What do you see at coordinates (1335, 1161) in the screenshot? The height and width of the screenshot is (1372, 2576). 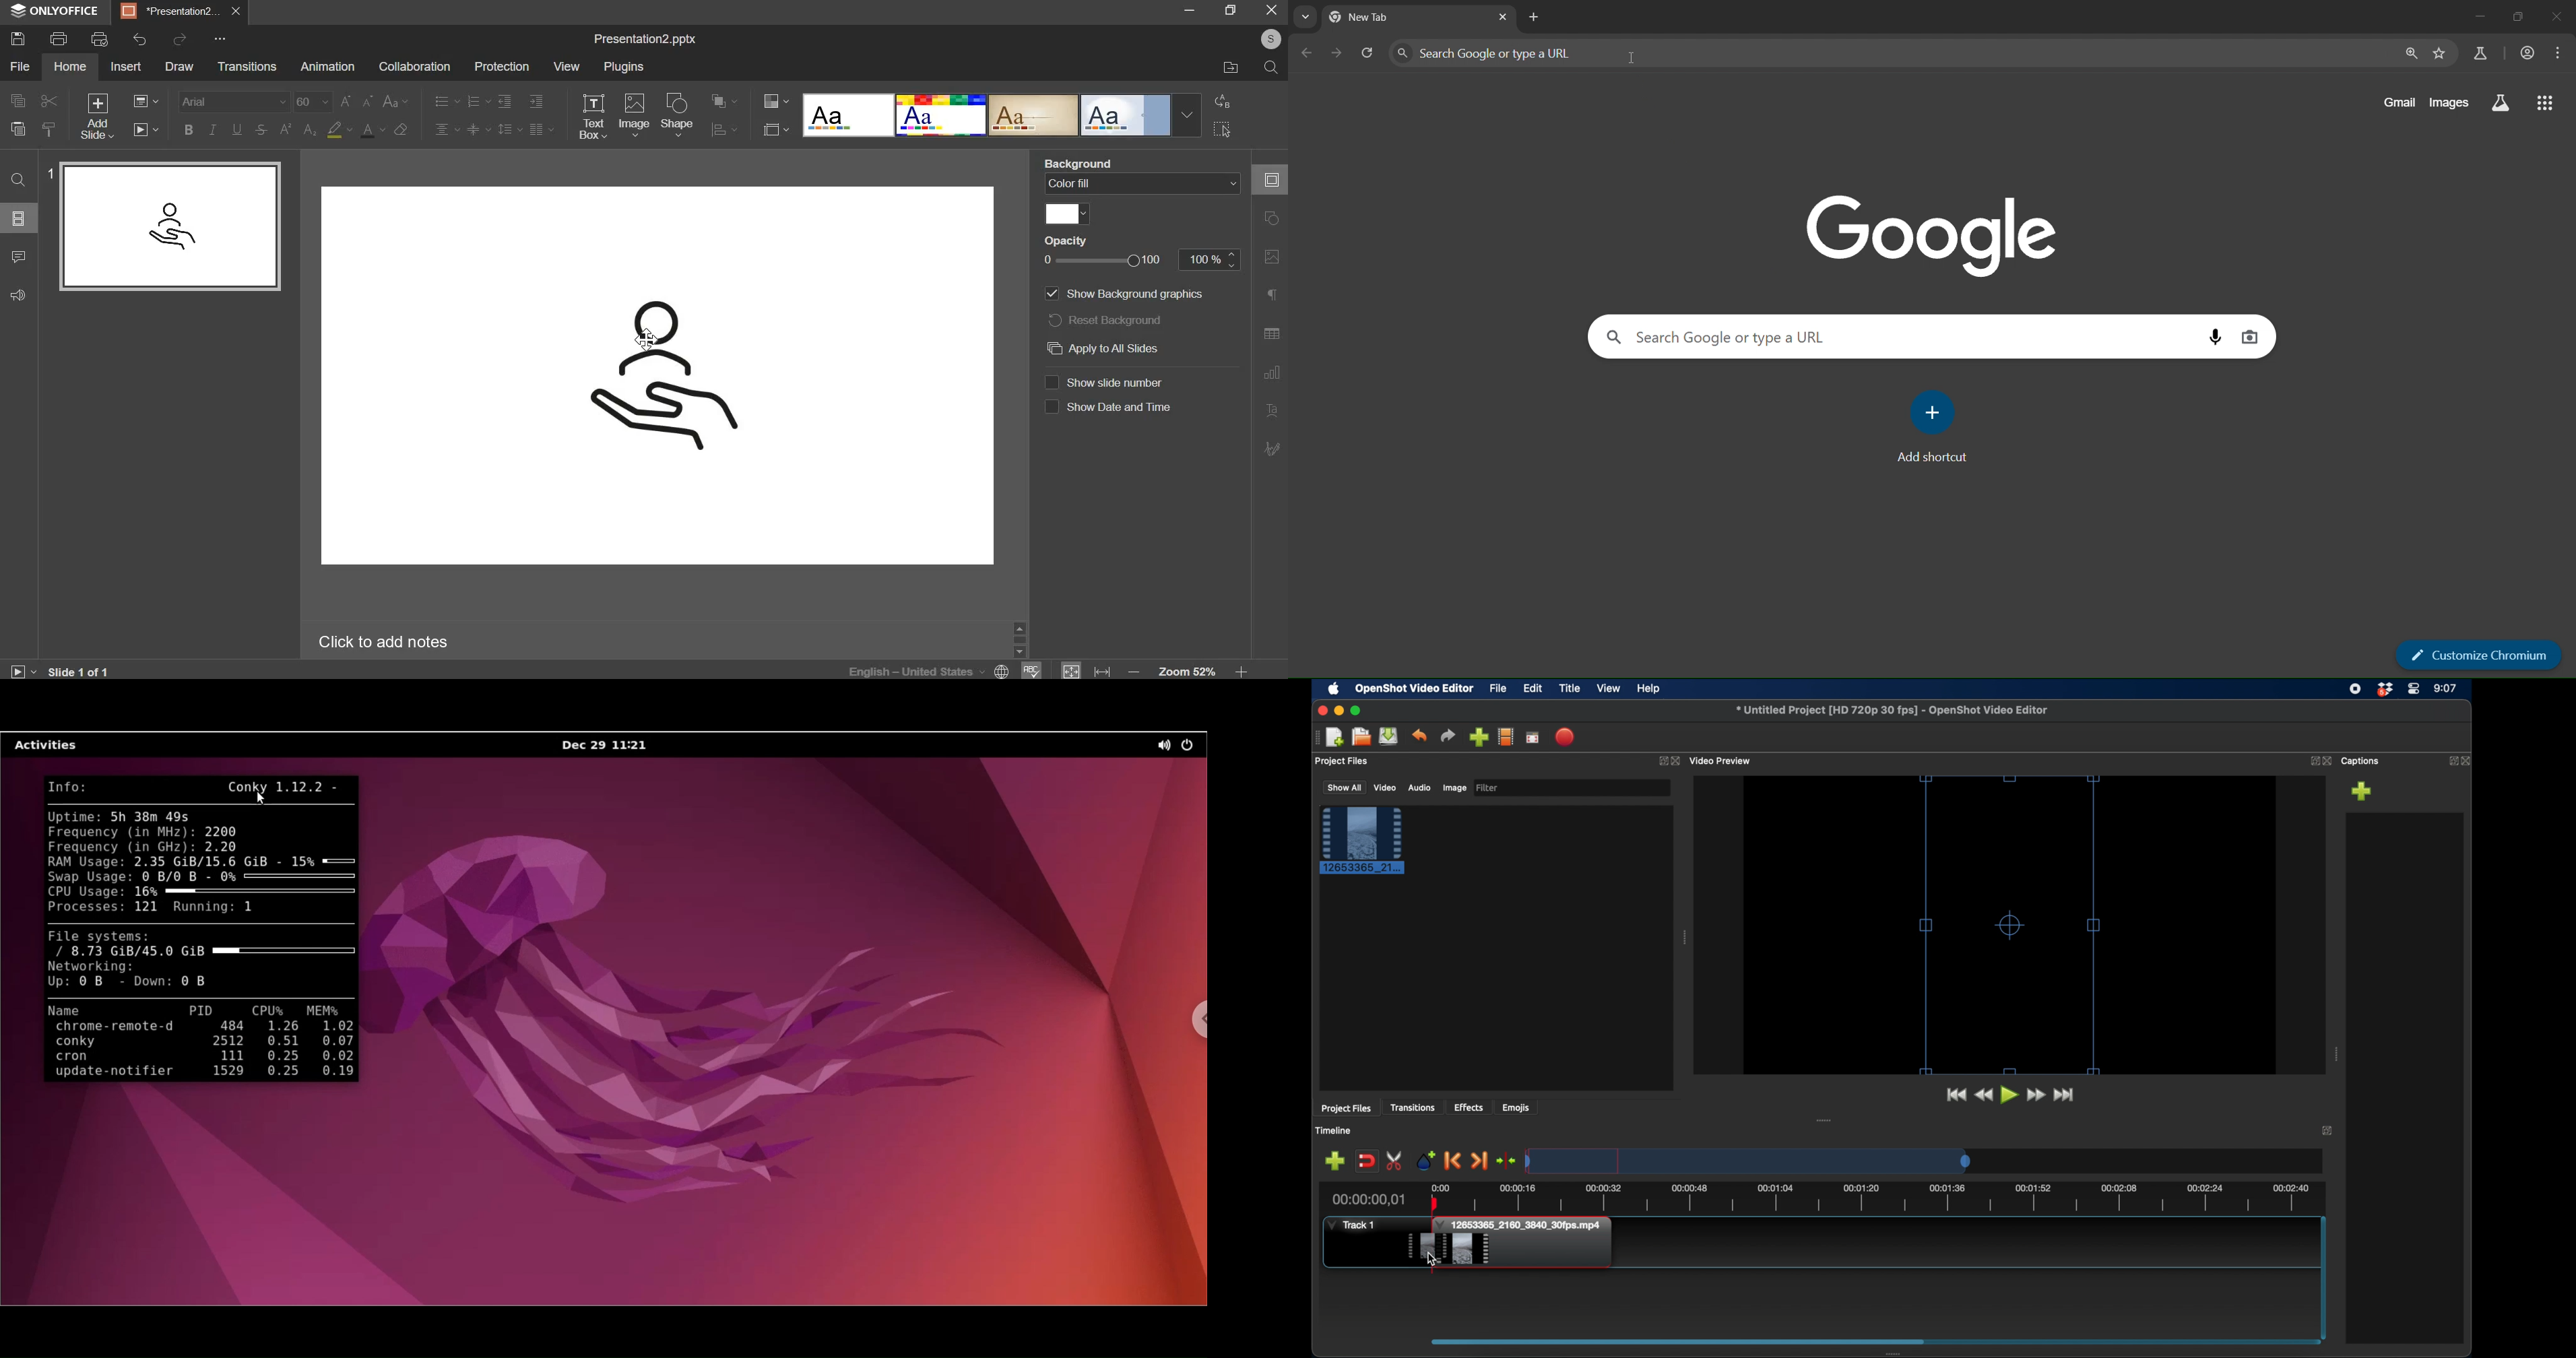 I see `add marker` at bounding box center [1335, 1161].